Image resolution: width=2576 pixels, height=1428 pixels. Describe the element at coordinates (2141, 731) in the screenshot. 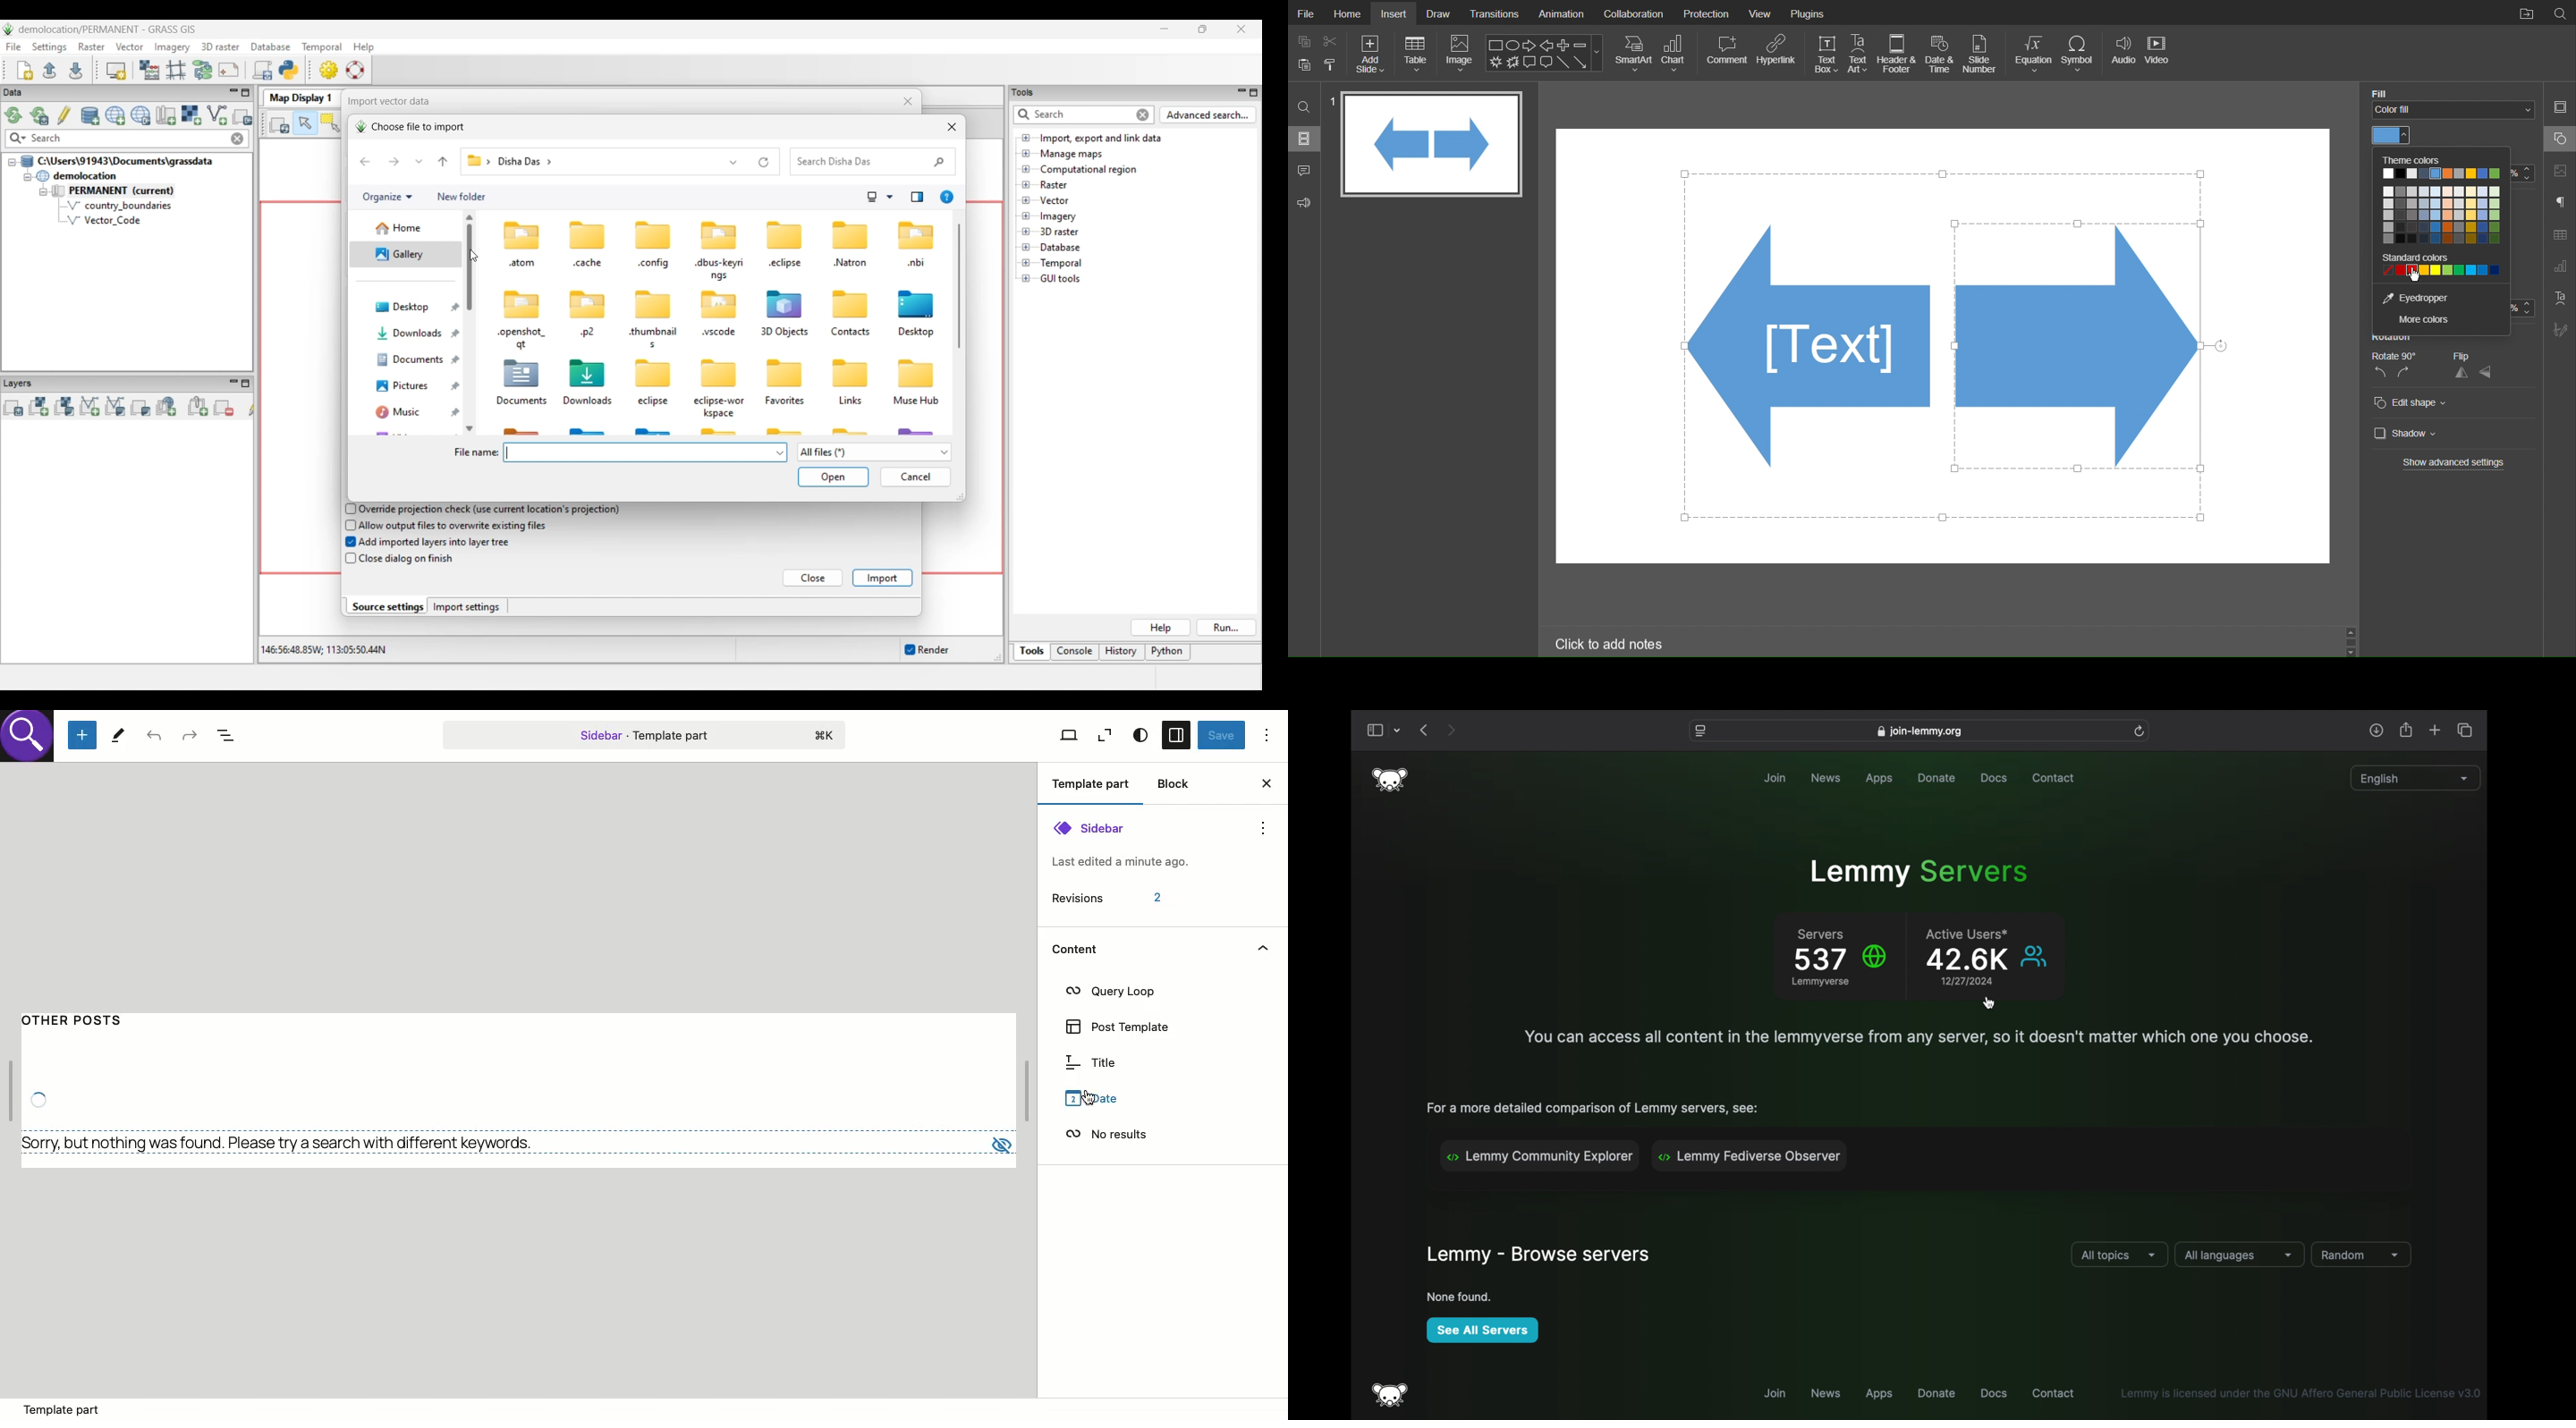

I see `refresh` at that location.